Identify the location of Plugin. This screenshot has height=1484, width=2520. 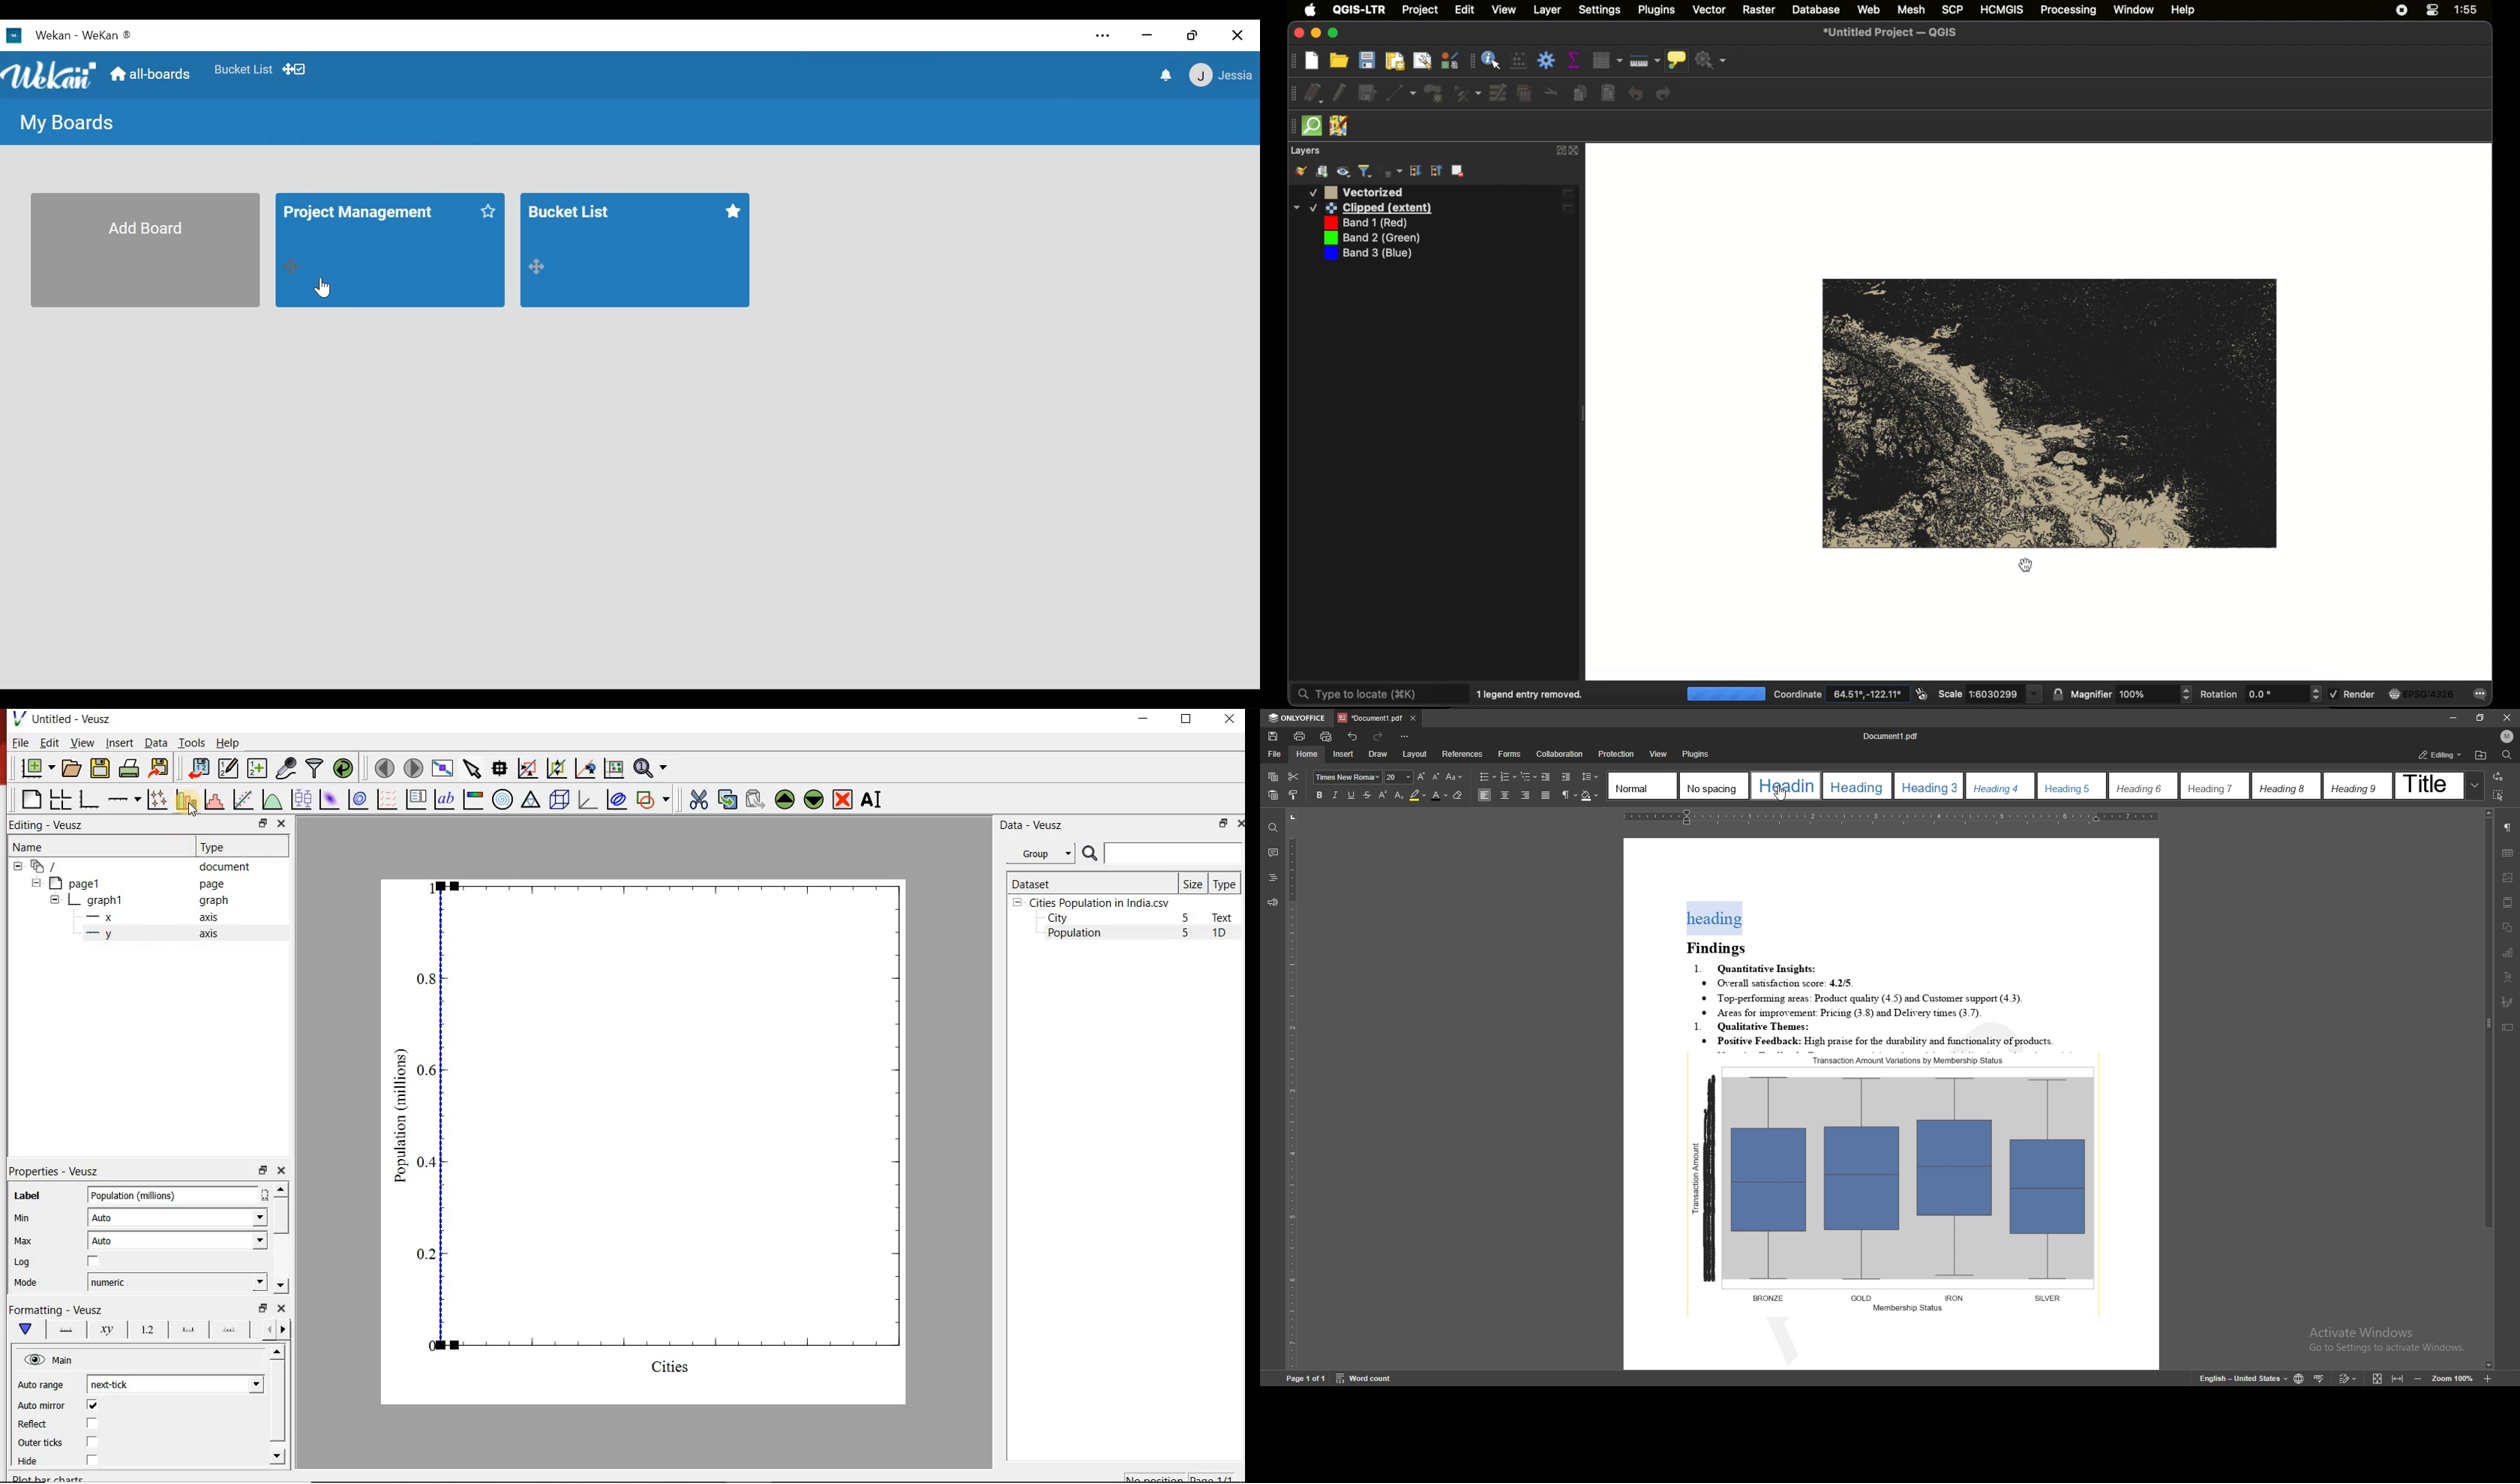
(1696, 754).